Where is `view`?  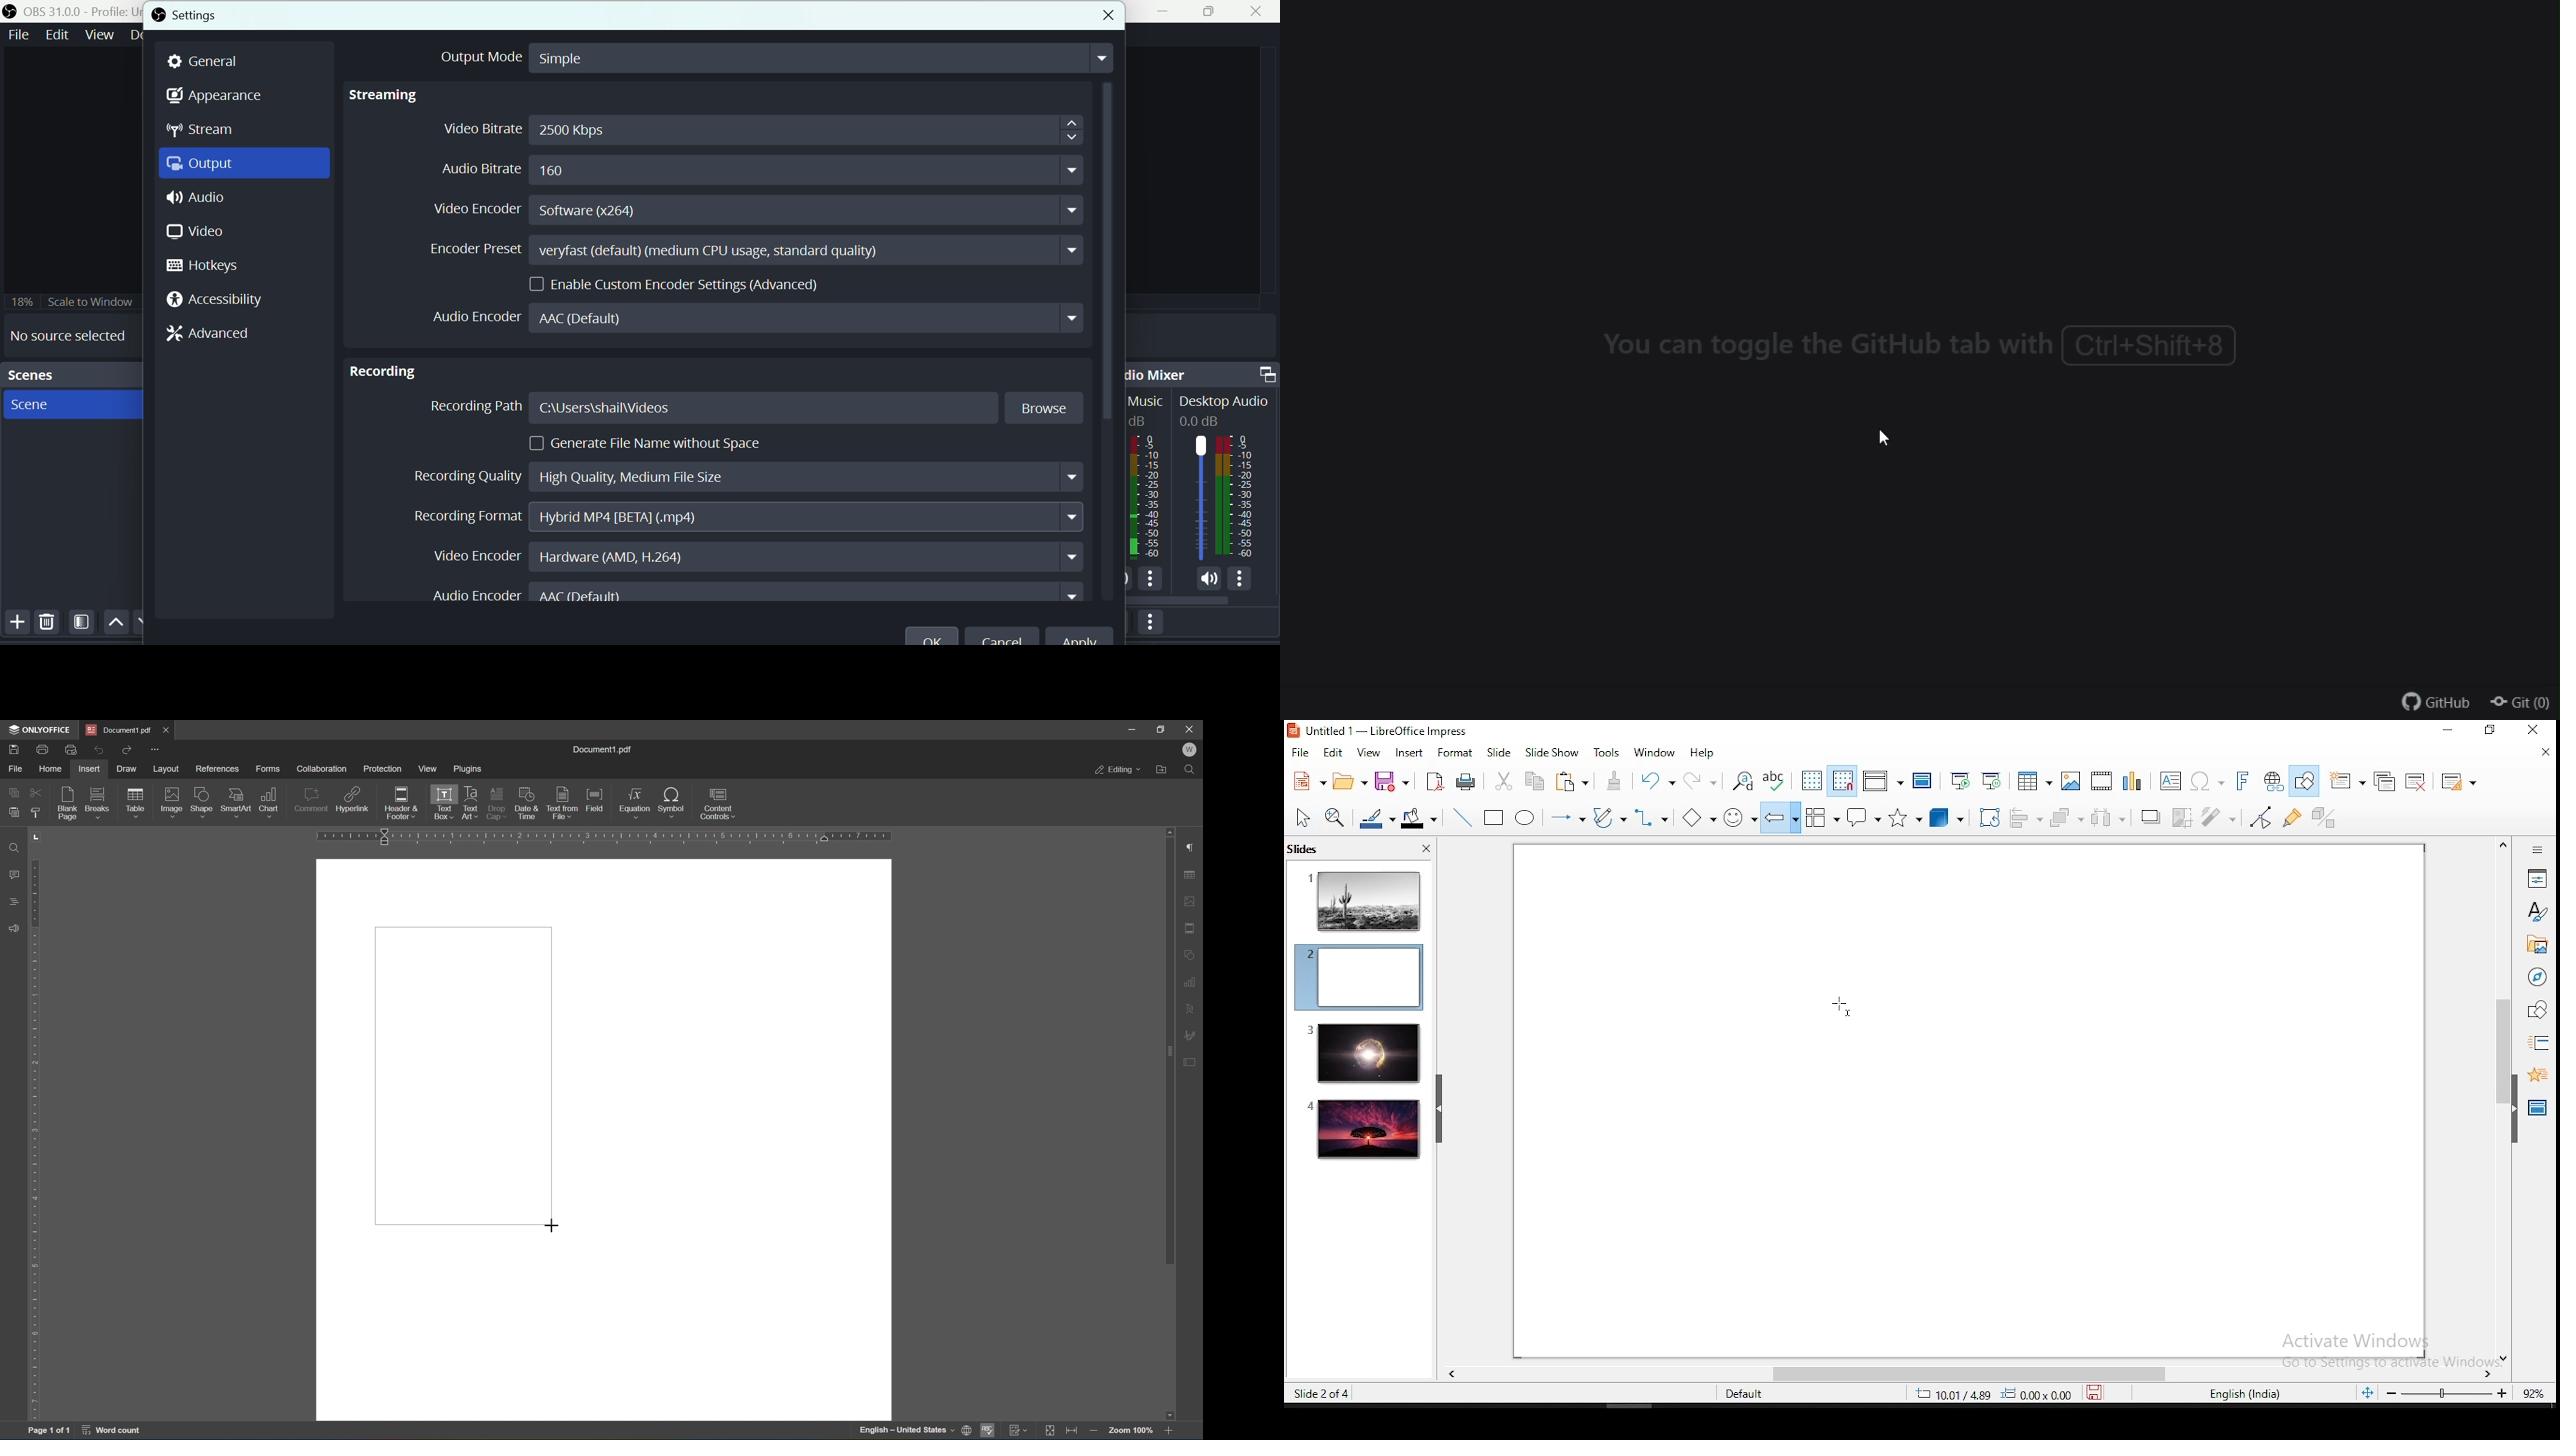 view is located at coordinates (427, 768).